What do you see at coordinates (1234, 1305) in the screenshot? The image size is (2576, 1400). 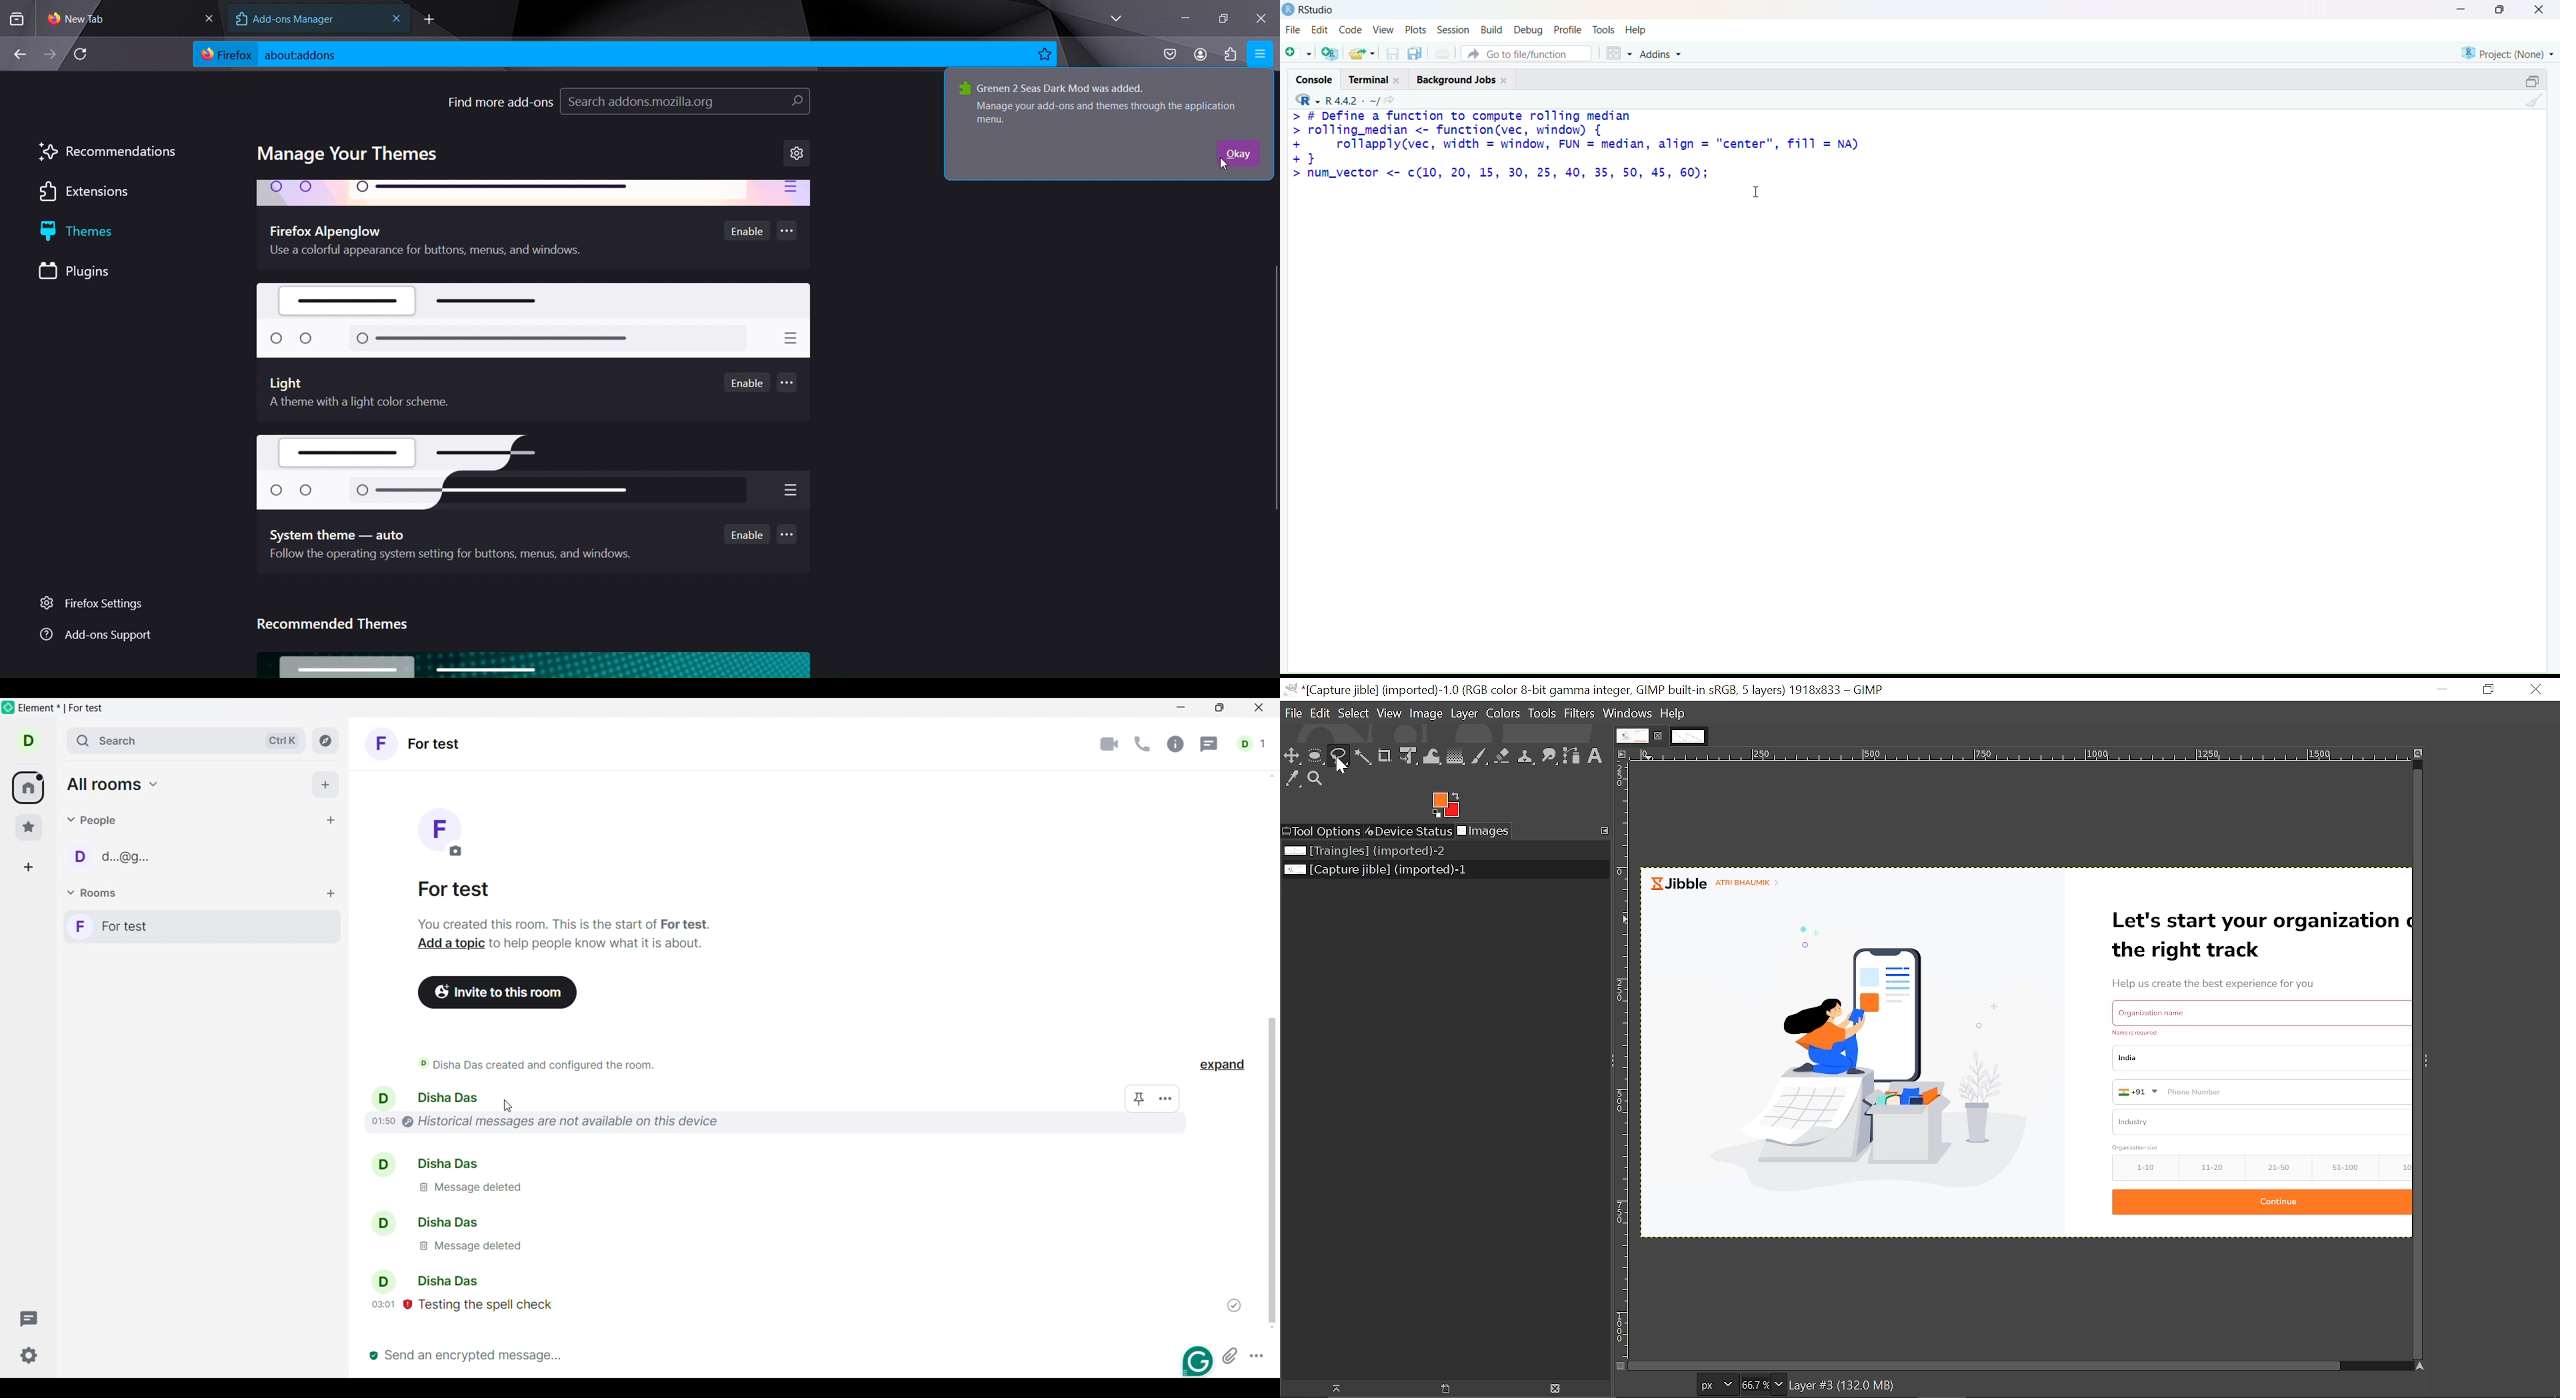 I see `Indicates message was sent` at bounding box center [1234, 1305].